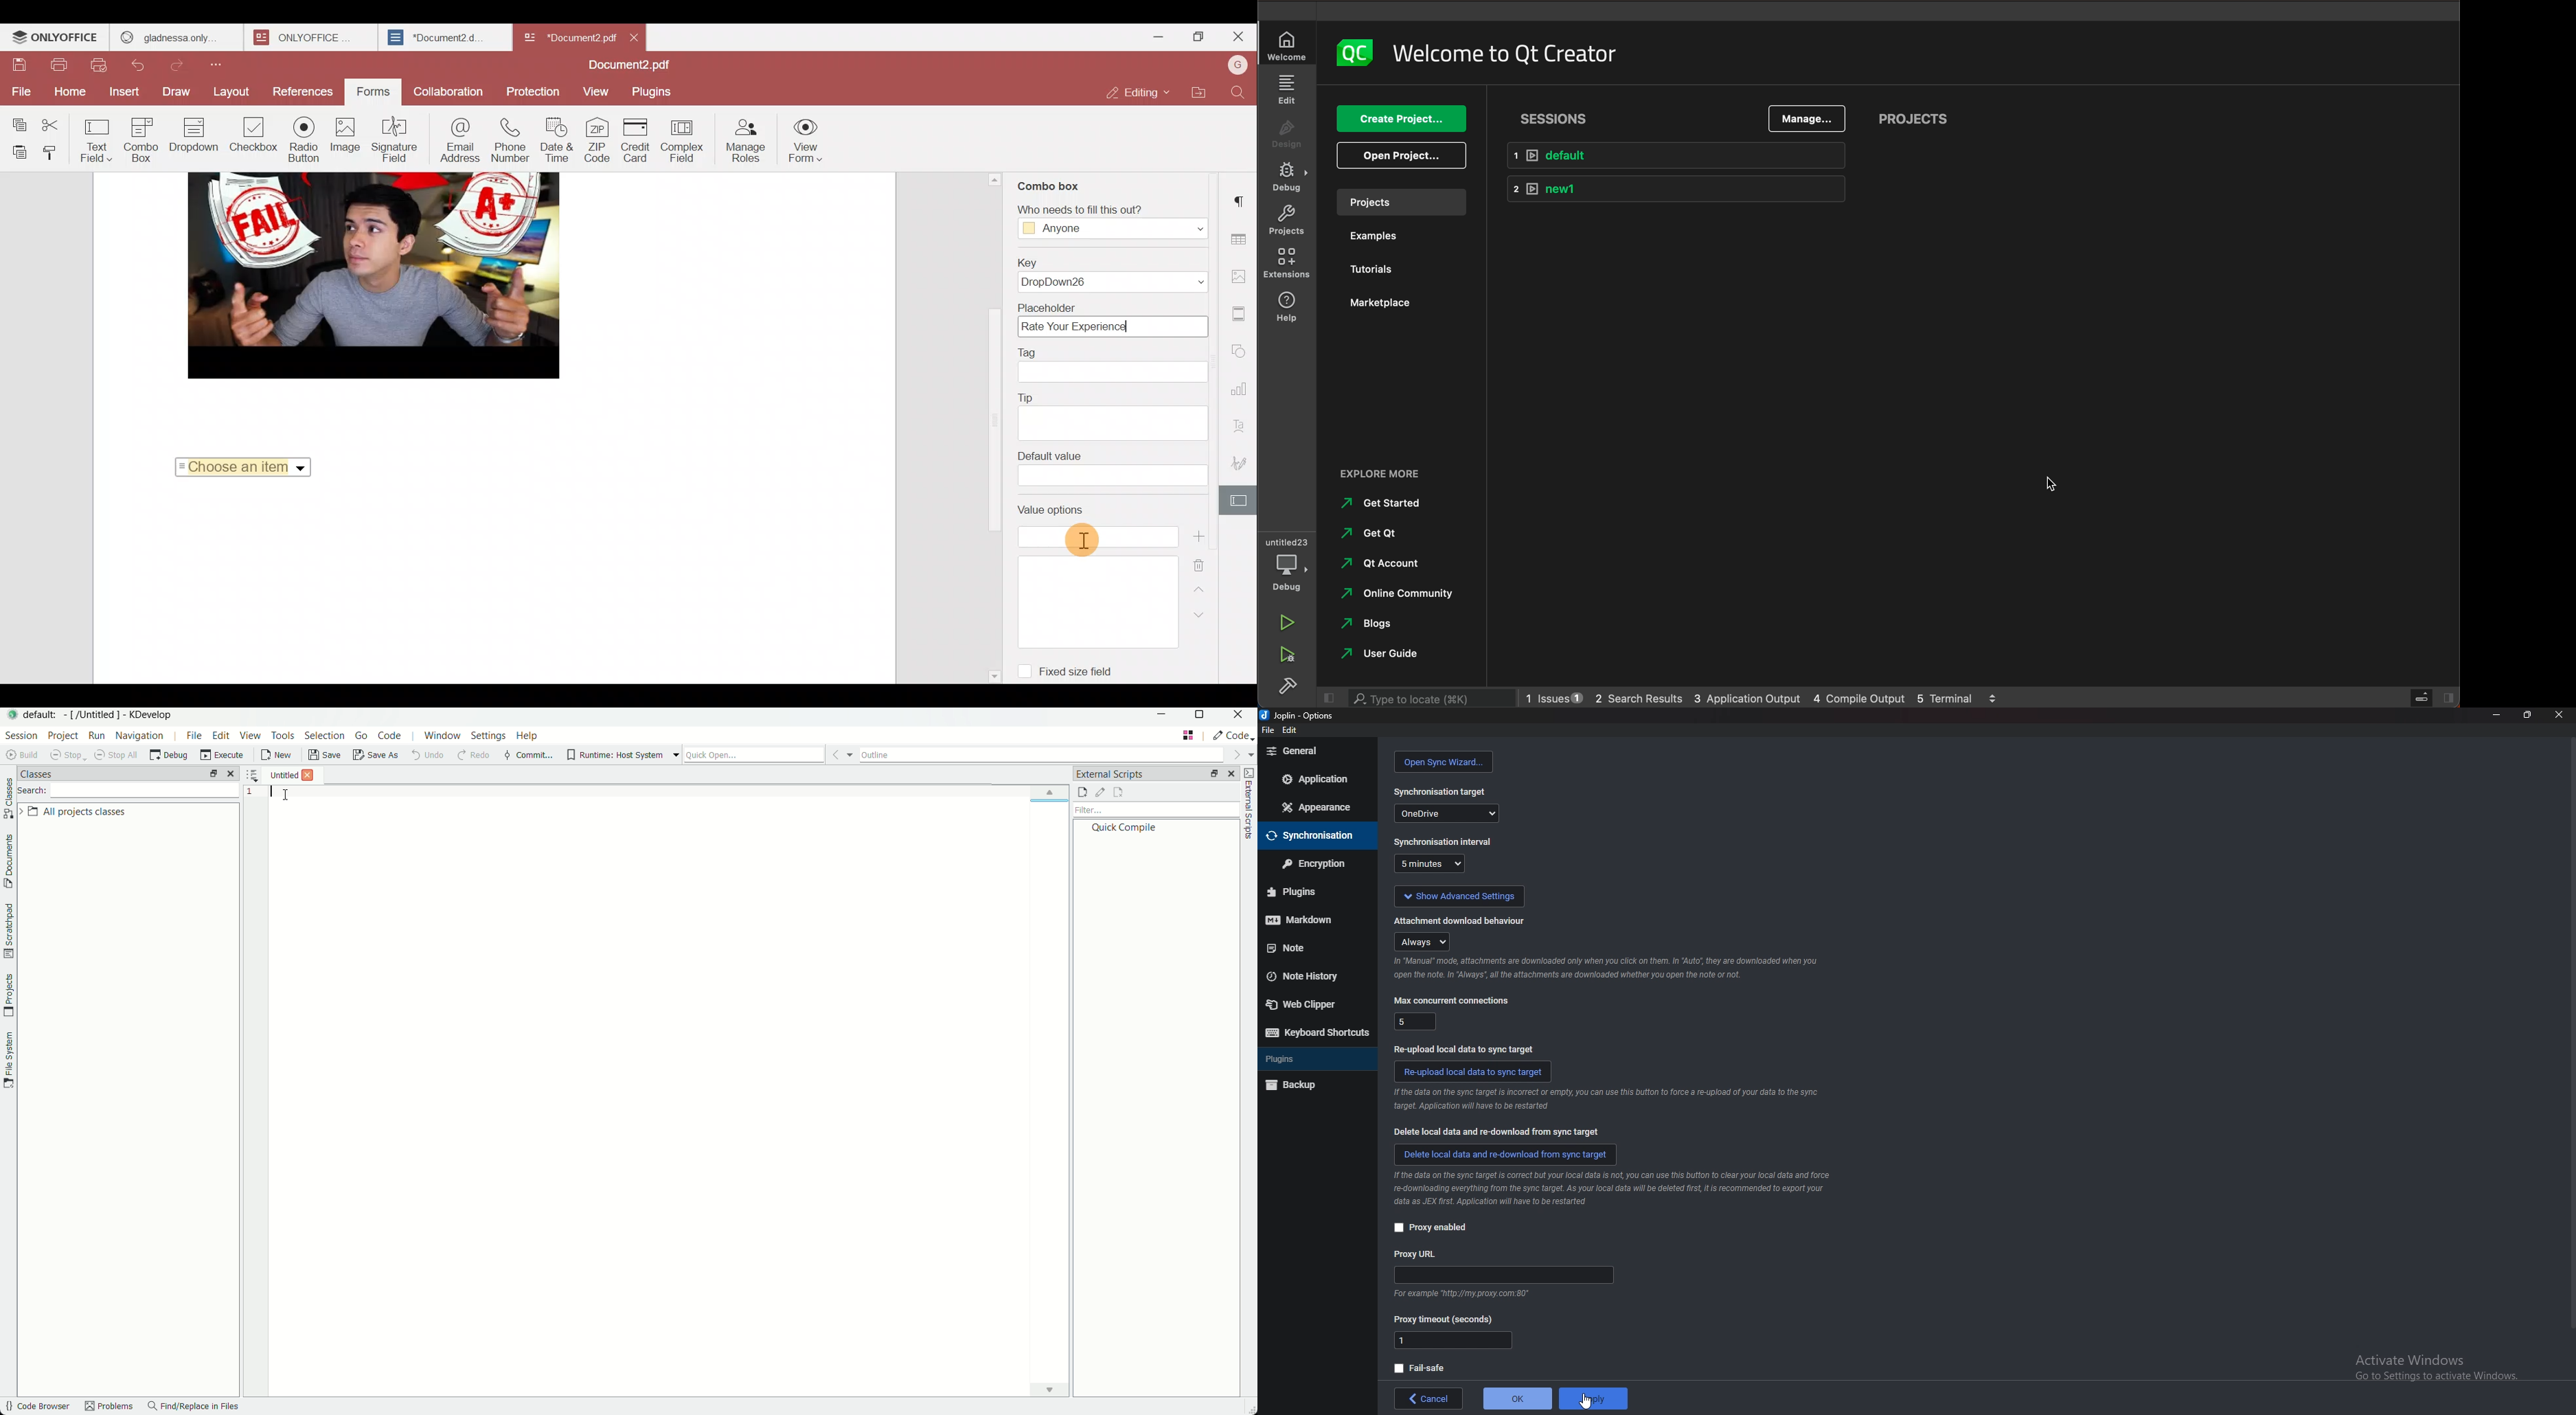 The image size is (2576, 1428). Describe the element at coordinates (598, 142) in the screenshot. I see `ZIP code` at that location.